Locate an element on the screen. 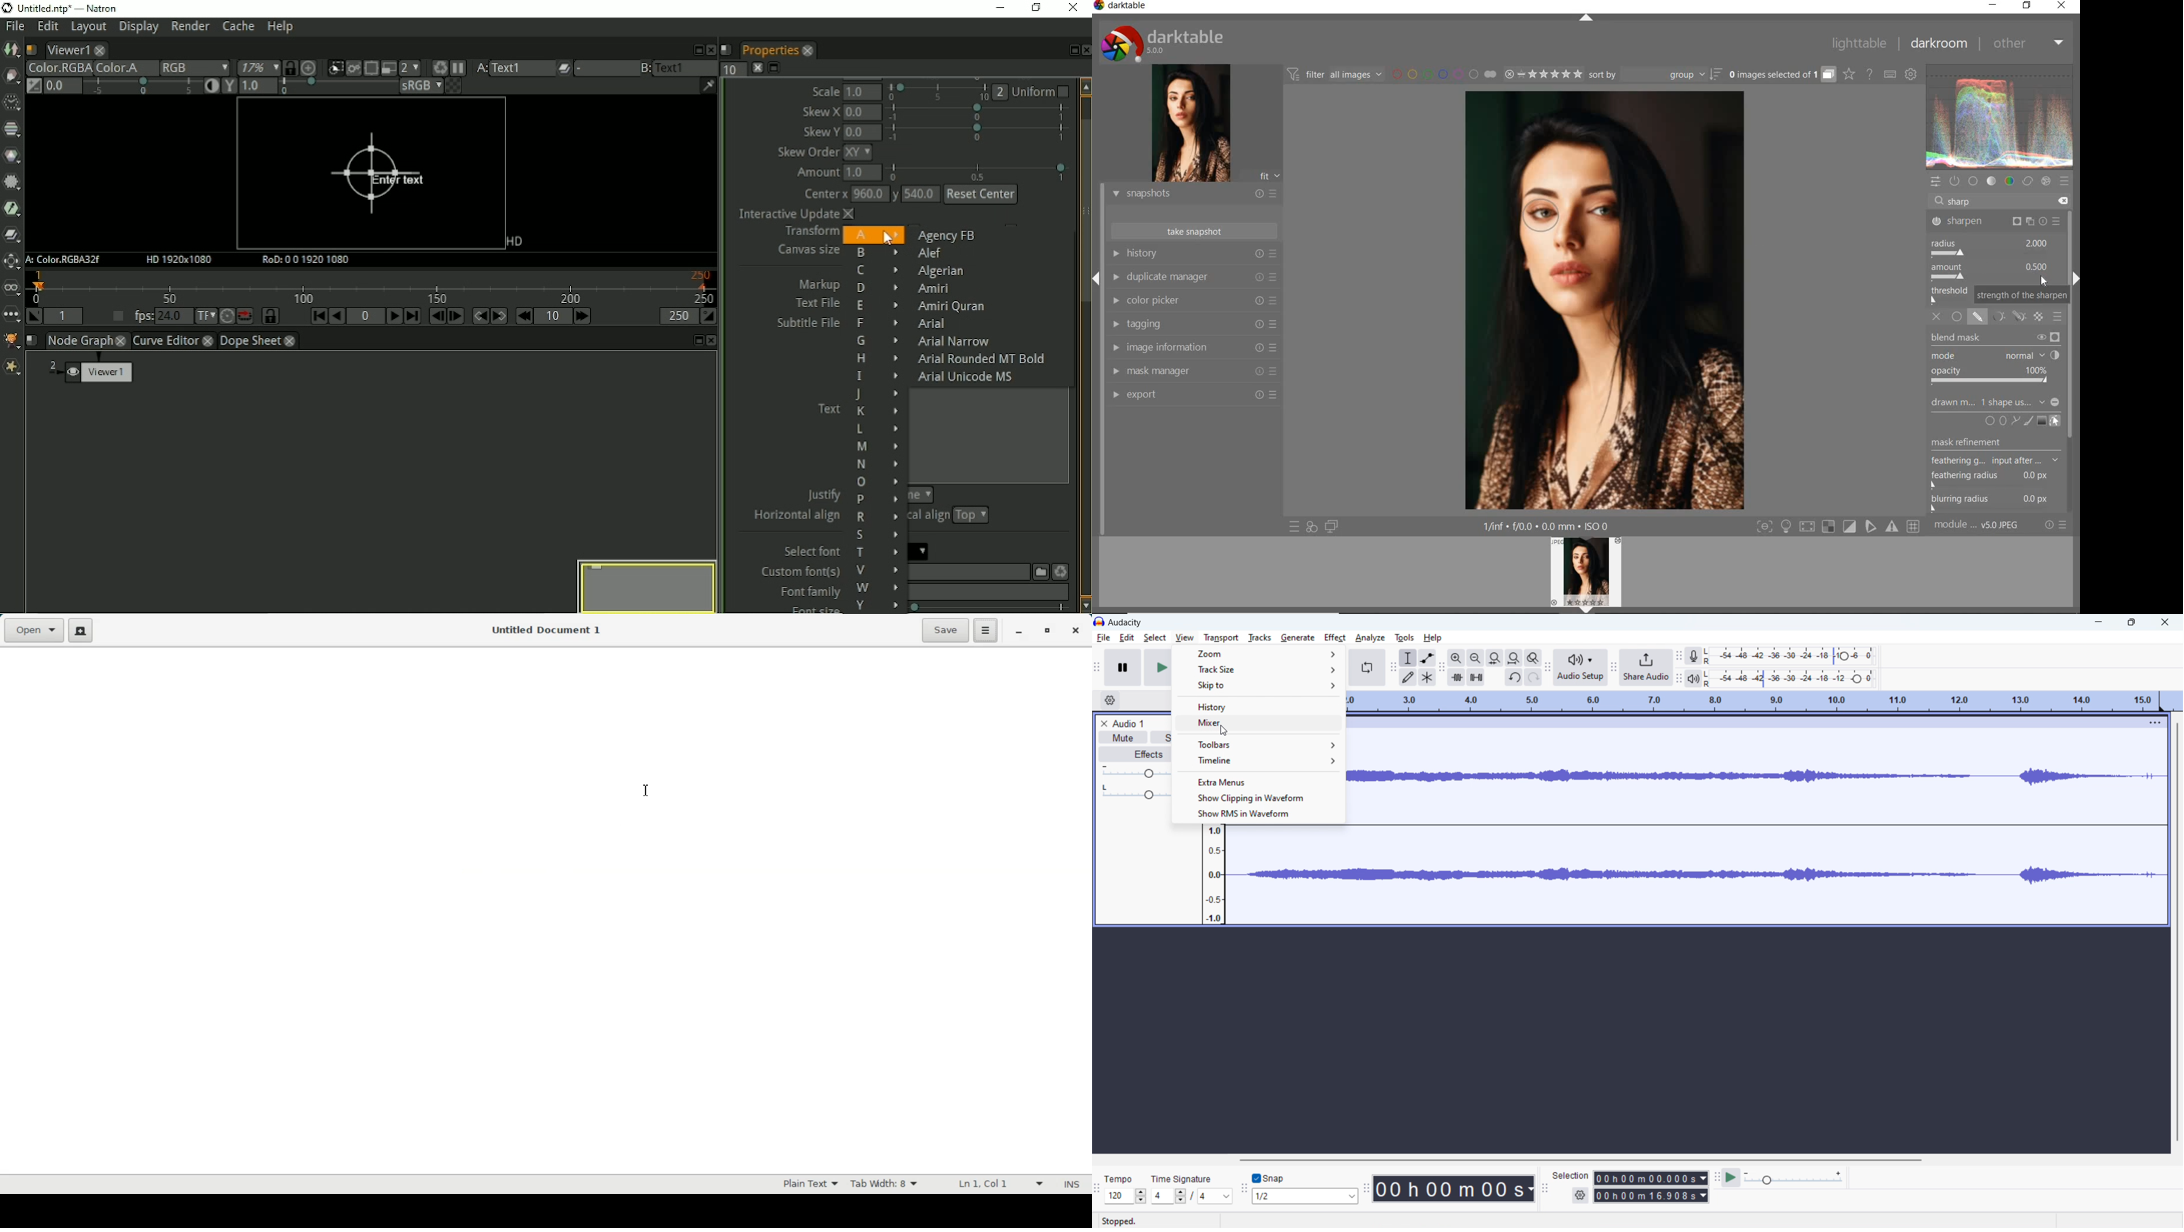 This screenshot has width=2184, height=1232. end time is located at coordinates (1651, 1196).